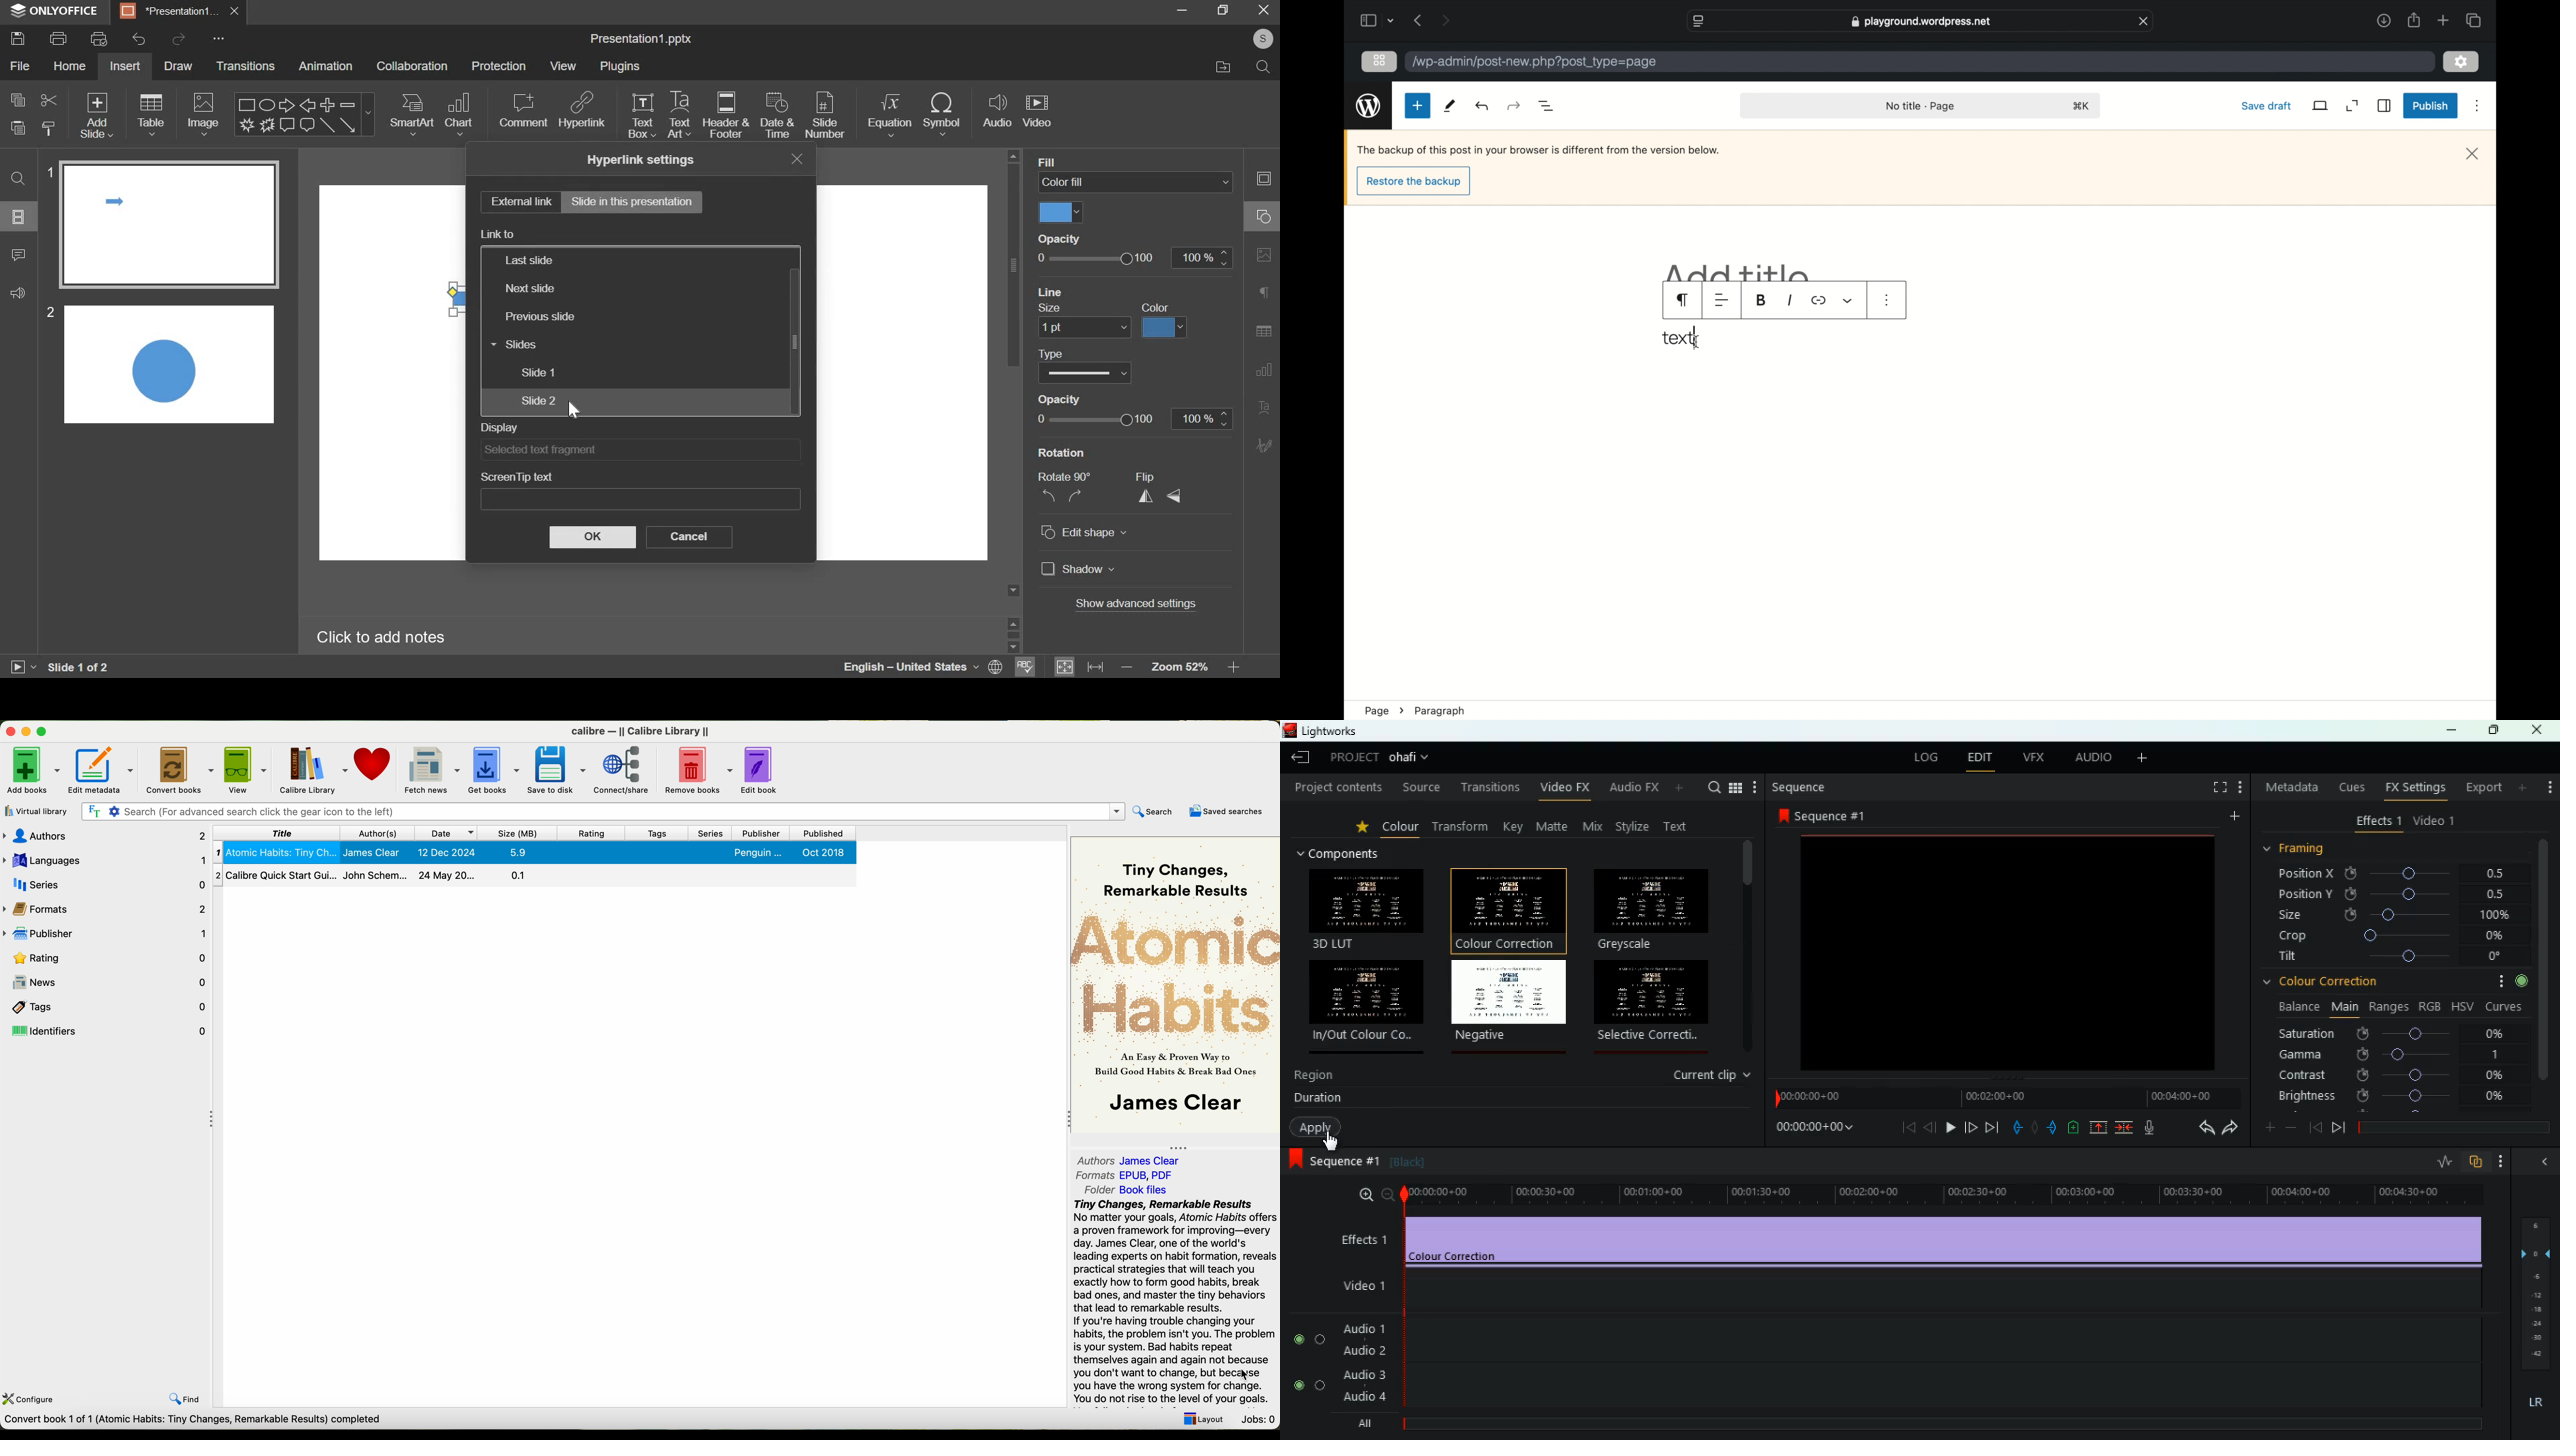 The image size is (2576, 1456). What do you see at coordinates (2296, 848) in the screenshot?
I see `framing` at bounding box center [2296, 848].